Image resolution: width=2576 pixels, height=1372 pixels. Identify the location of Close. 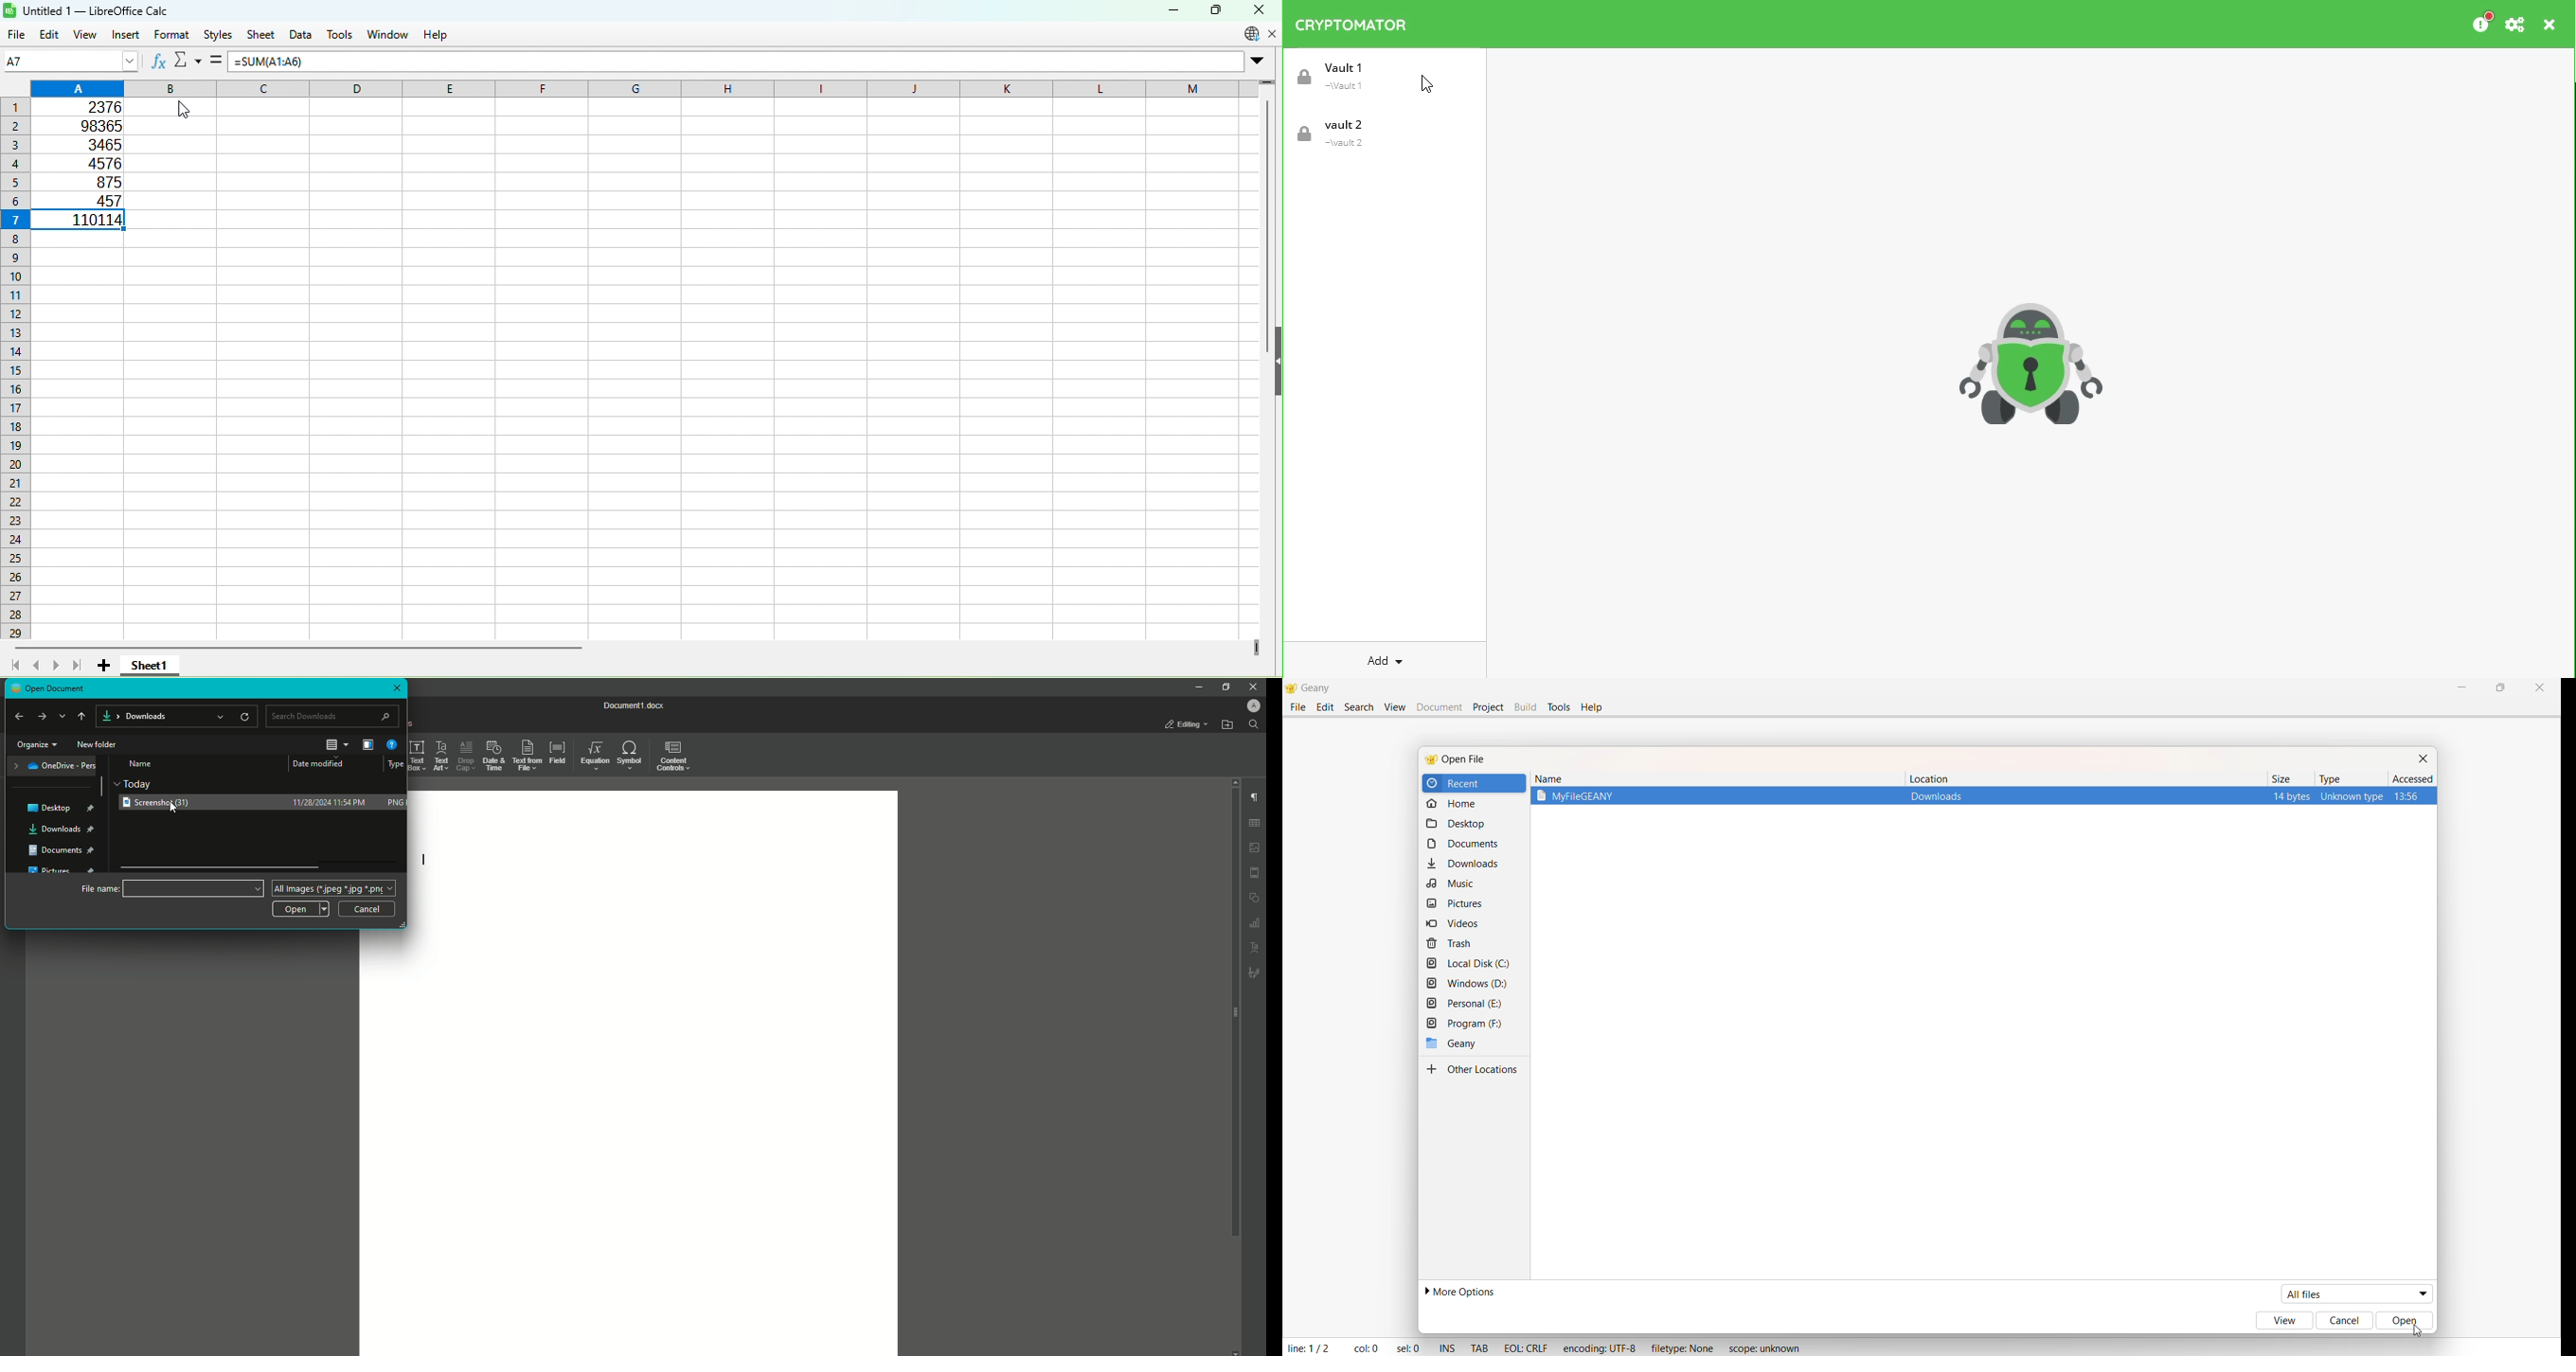
(1251, 686).